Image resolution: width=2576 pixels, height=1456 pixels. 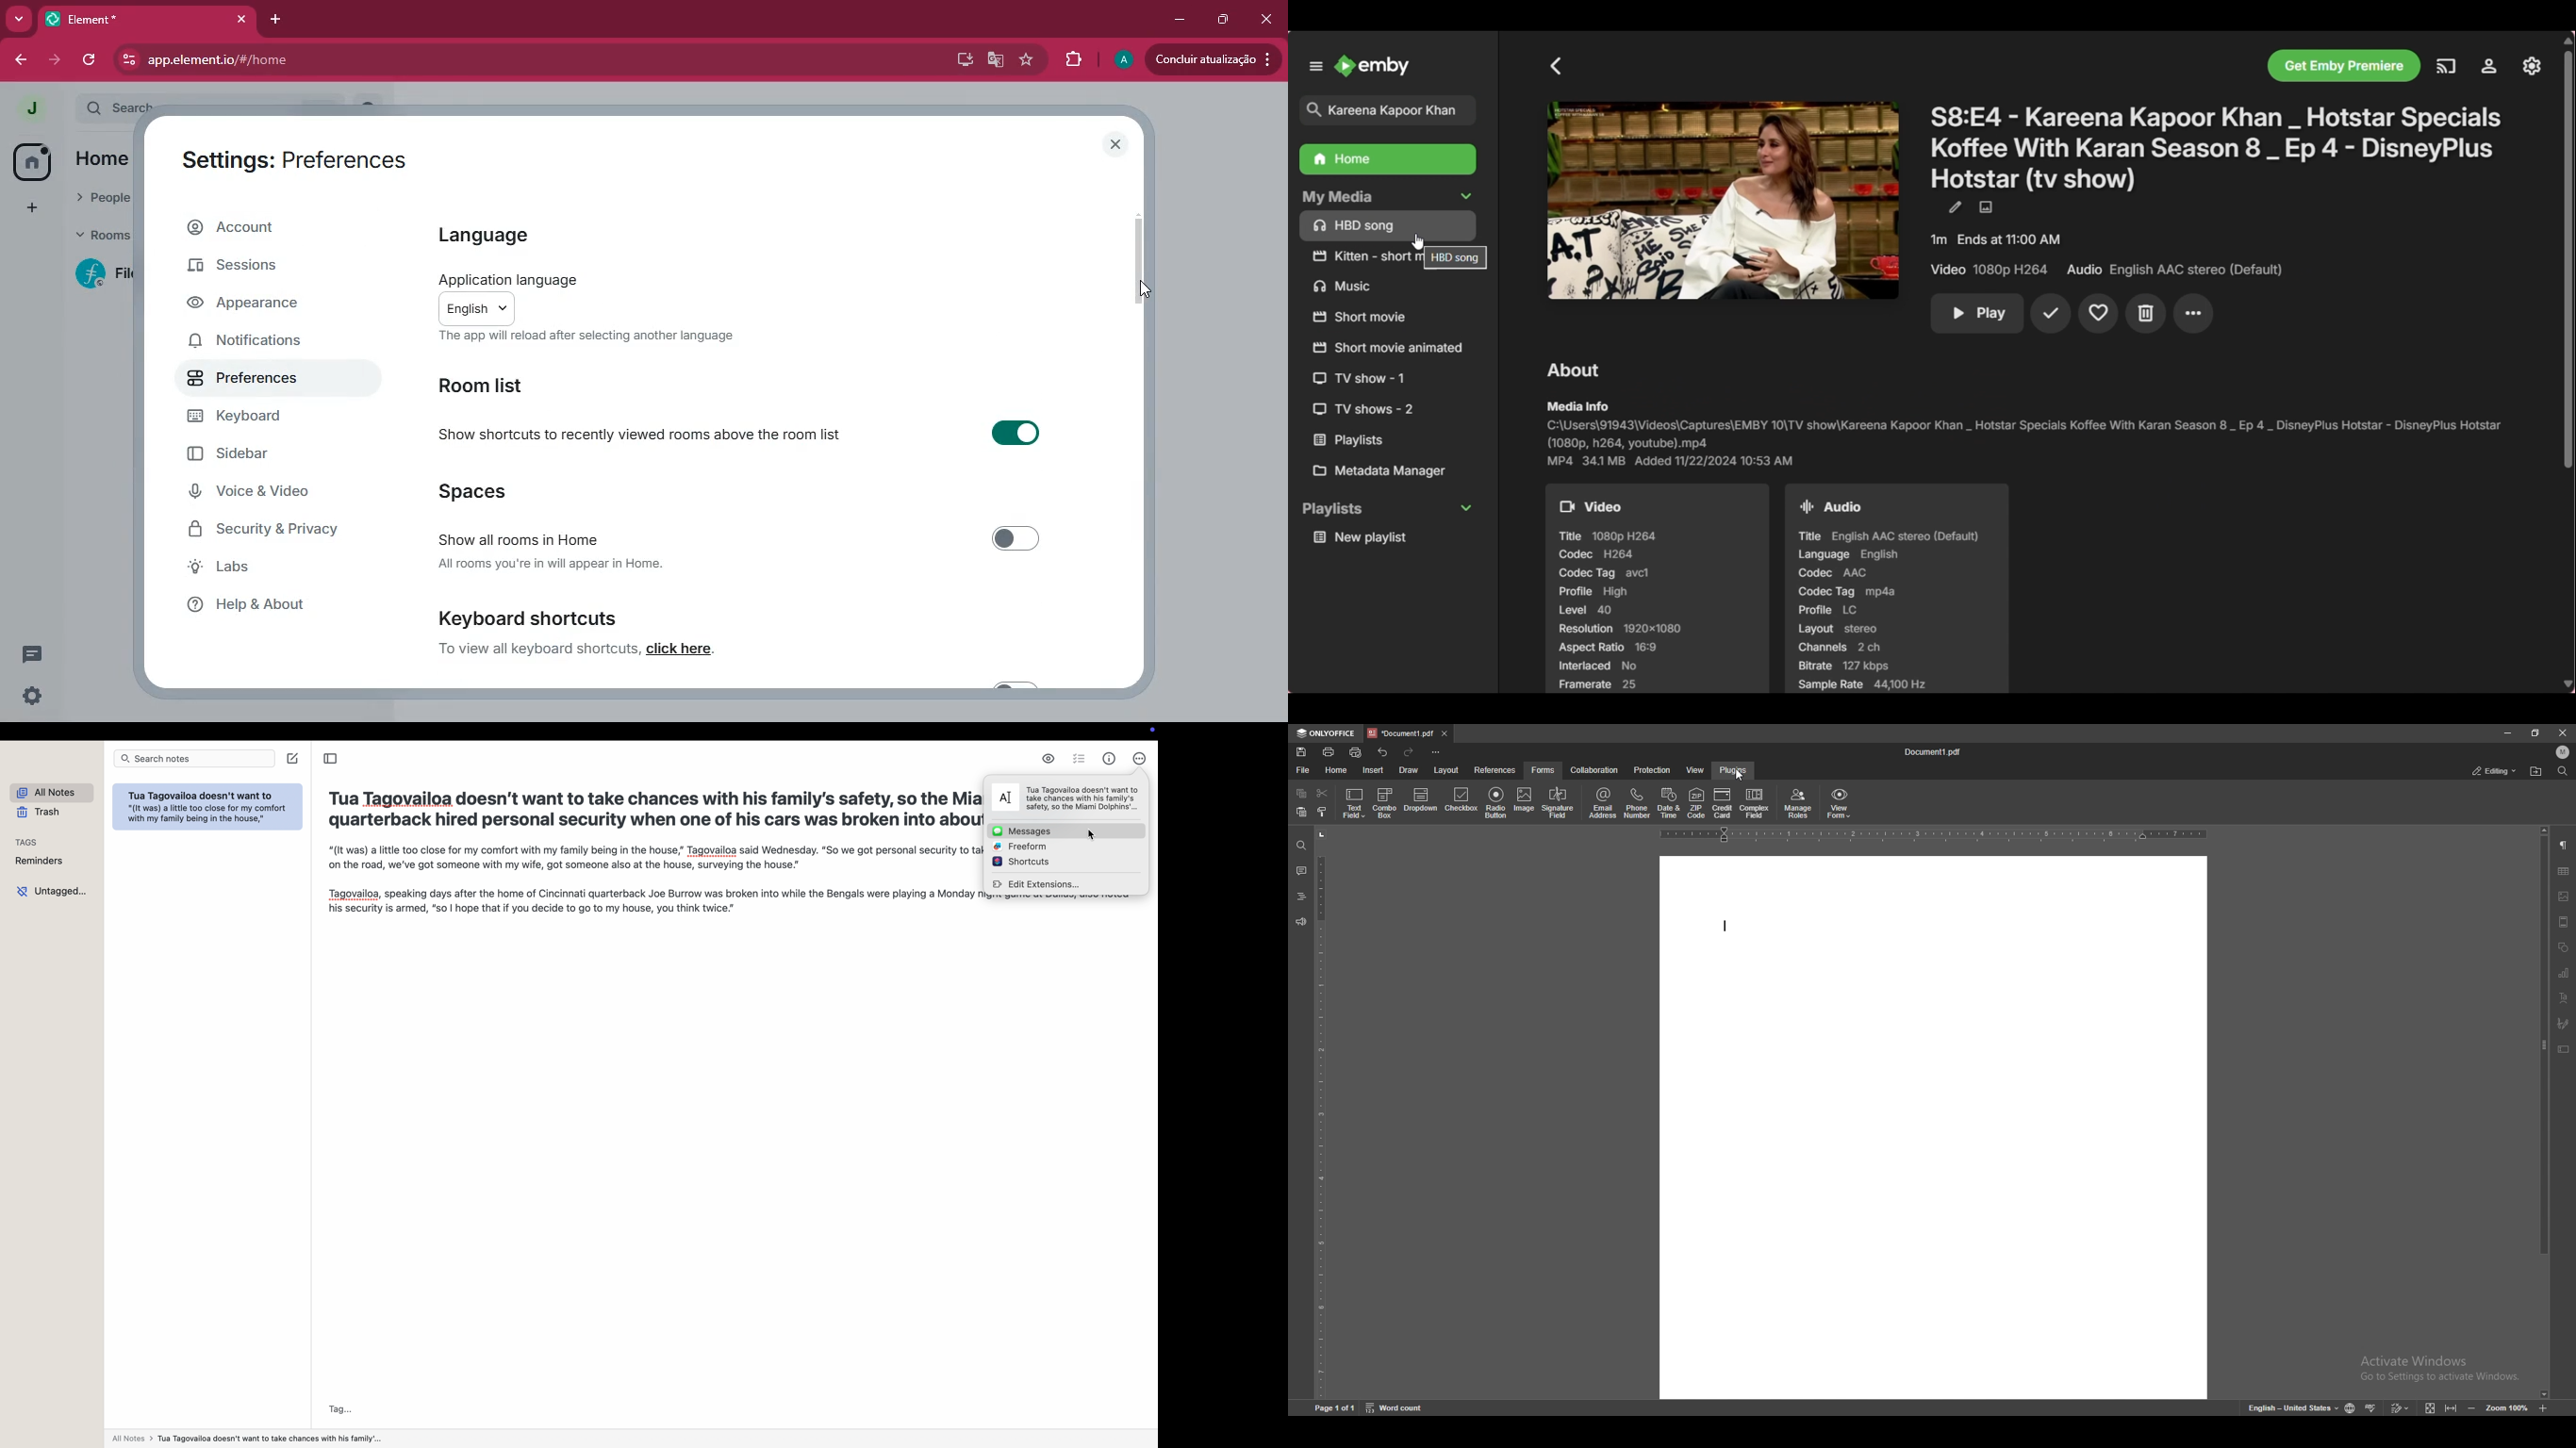 What do you see at coordinates (1497, 804) in the screenshot?
I see `radio button` at bounding box center [1497, 804].